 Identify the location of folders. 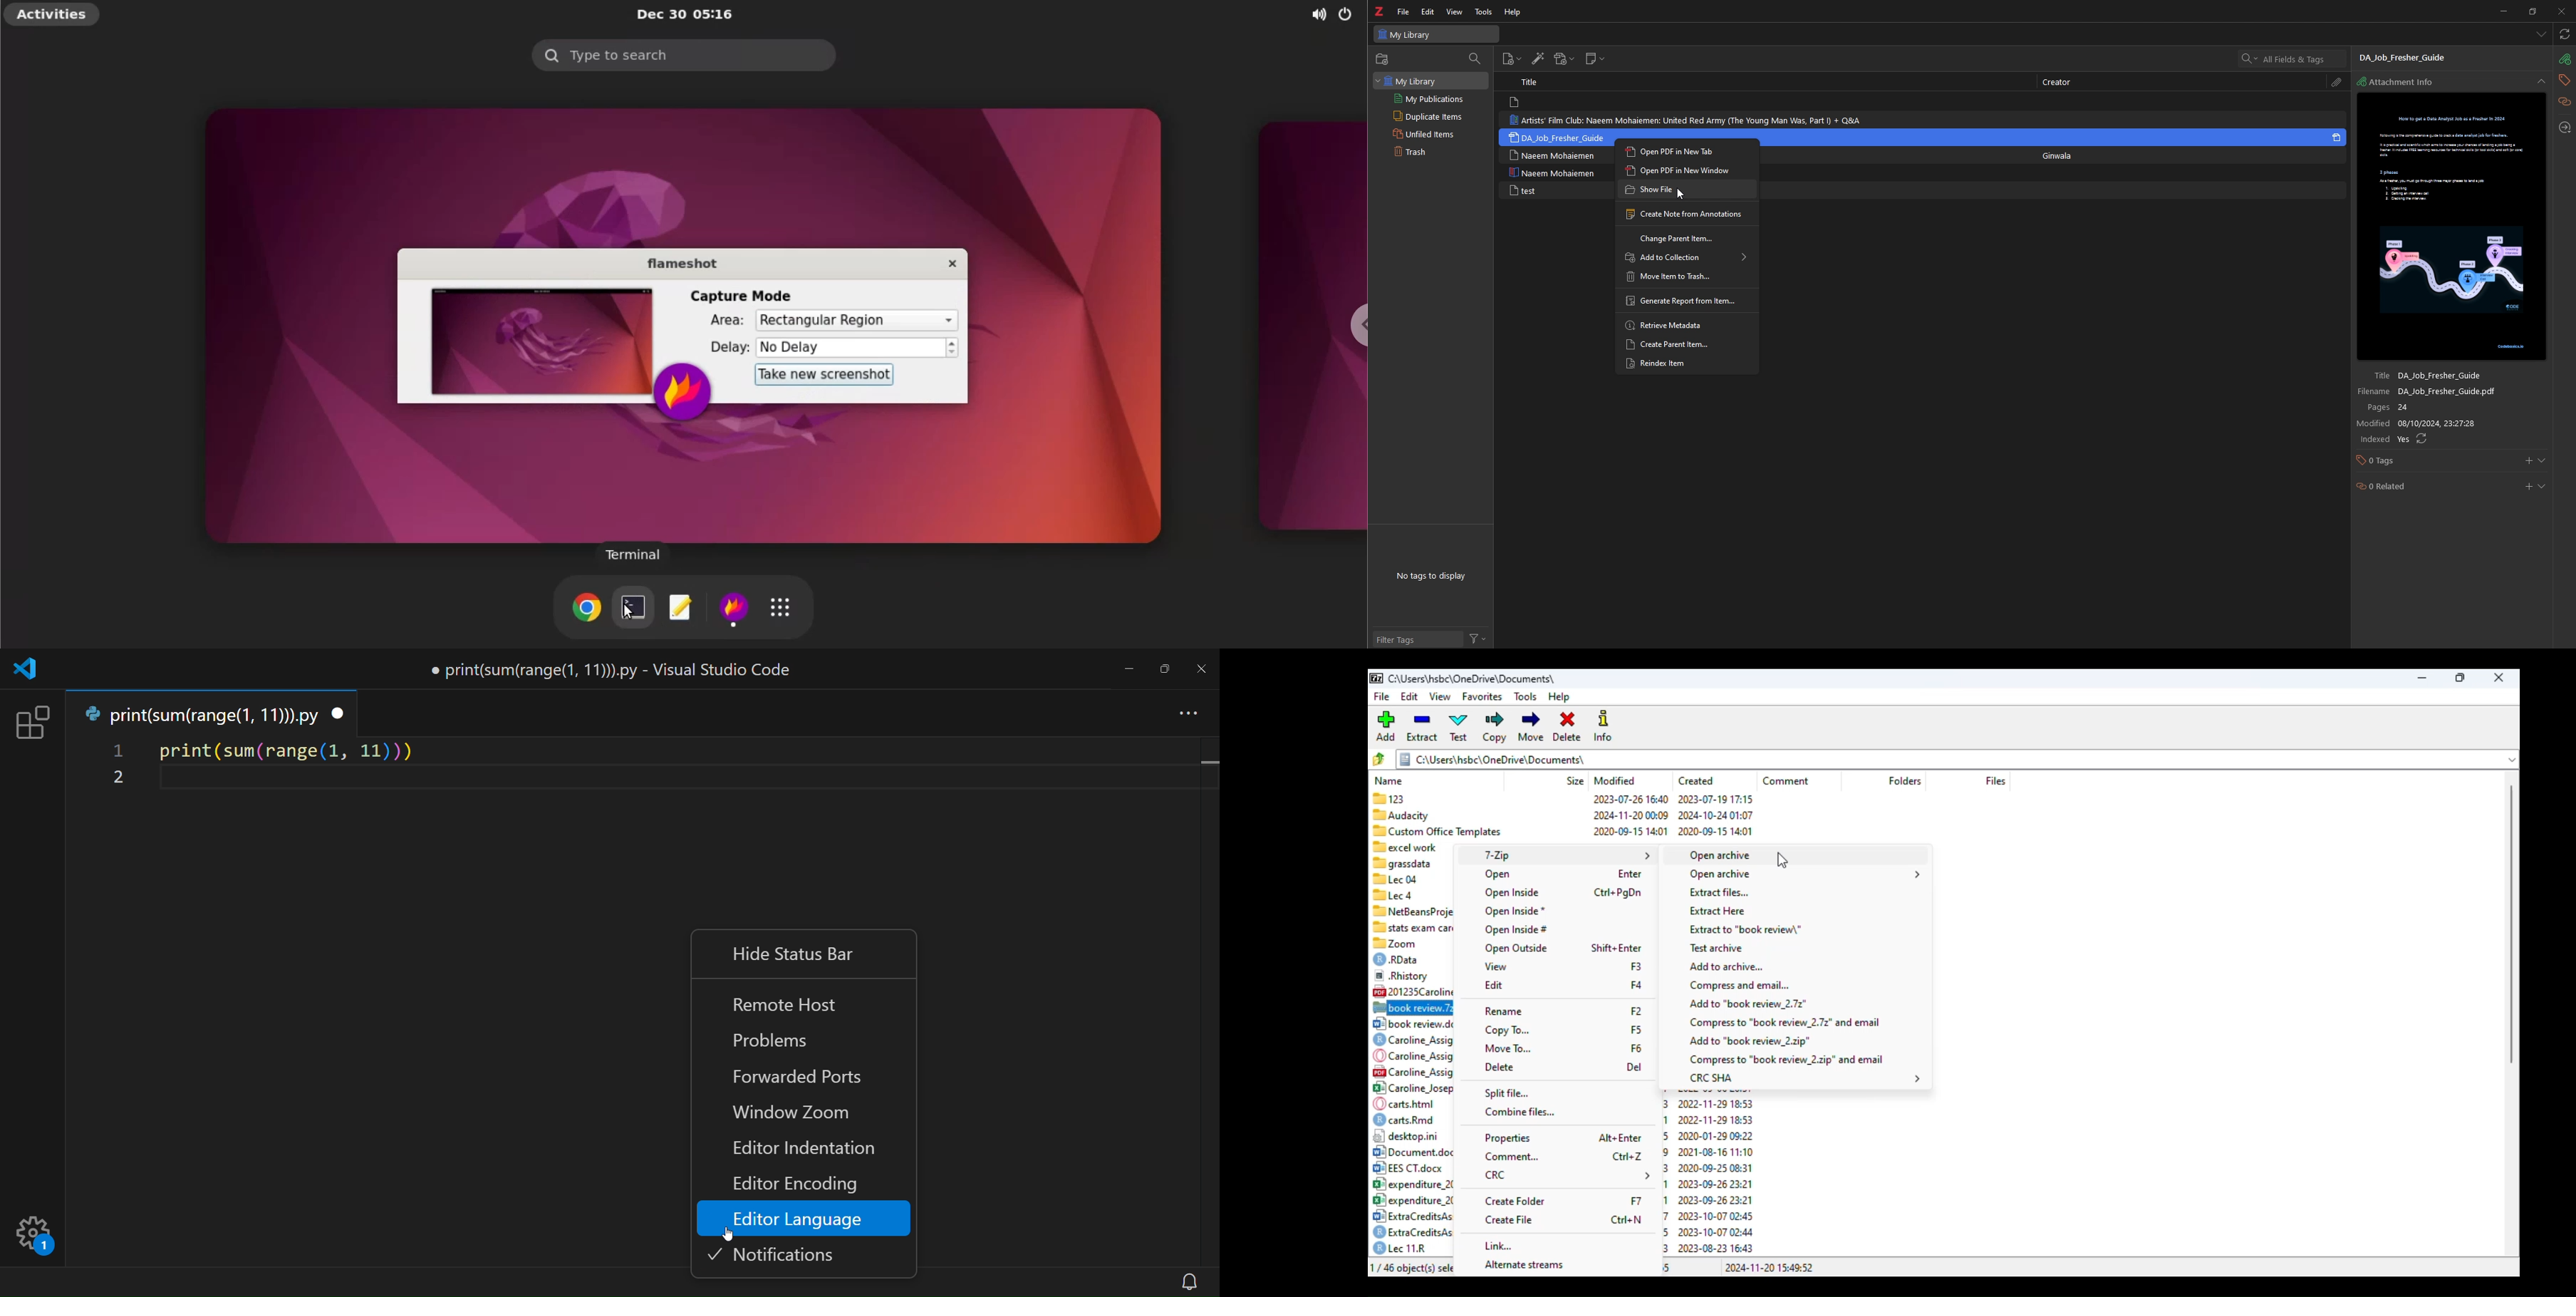
(1904, 780).